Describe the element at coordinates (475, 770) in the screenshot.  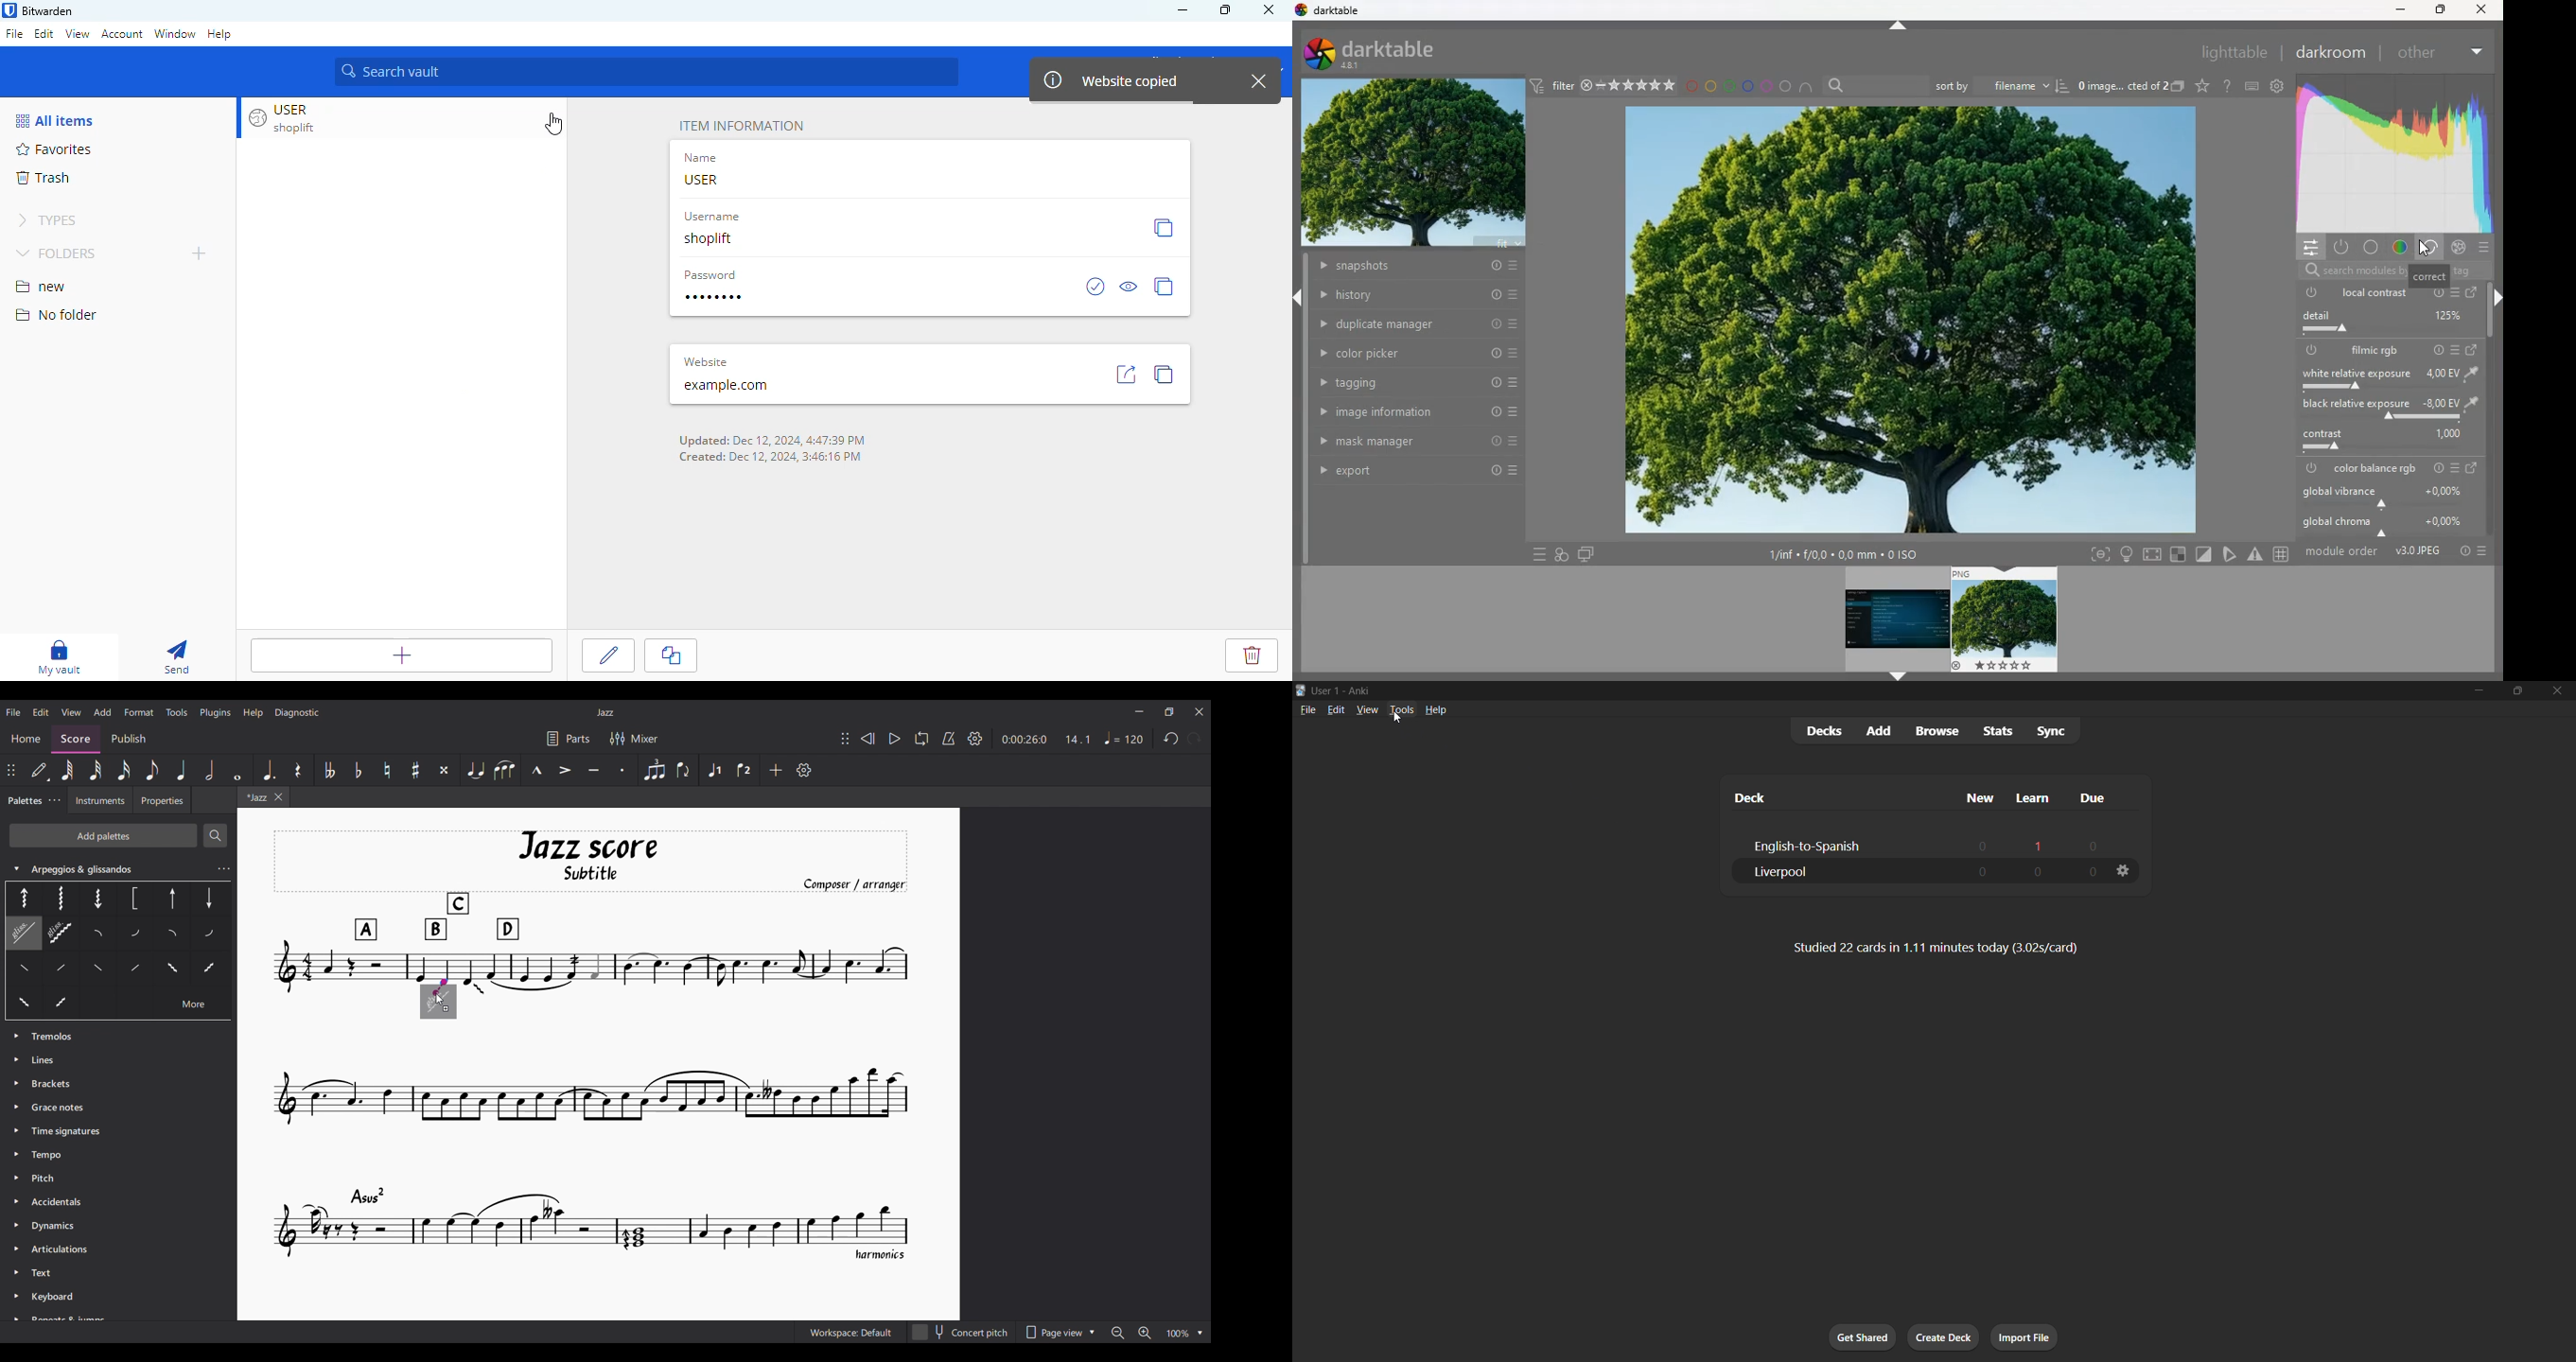
I see `Tie` at that location.